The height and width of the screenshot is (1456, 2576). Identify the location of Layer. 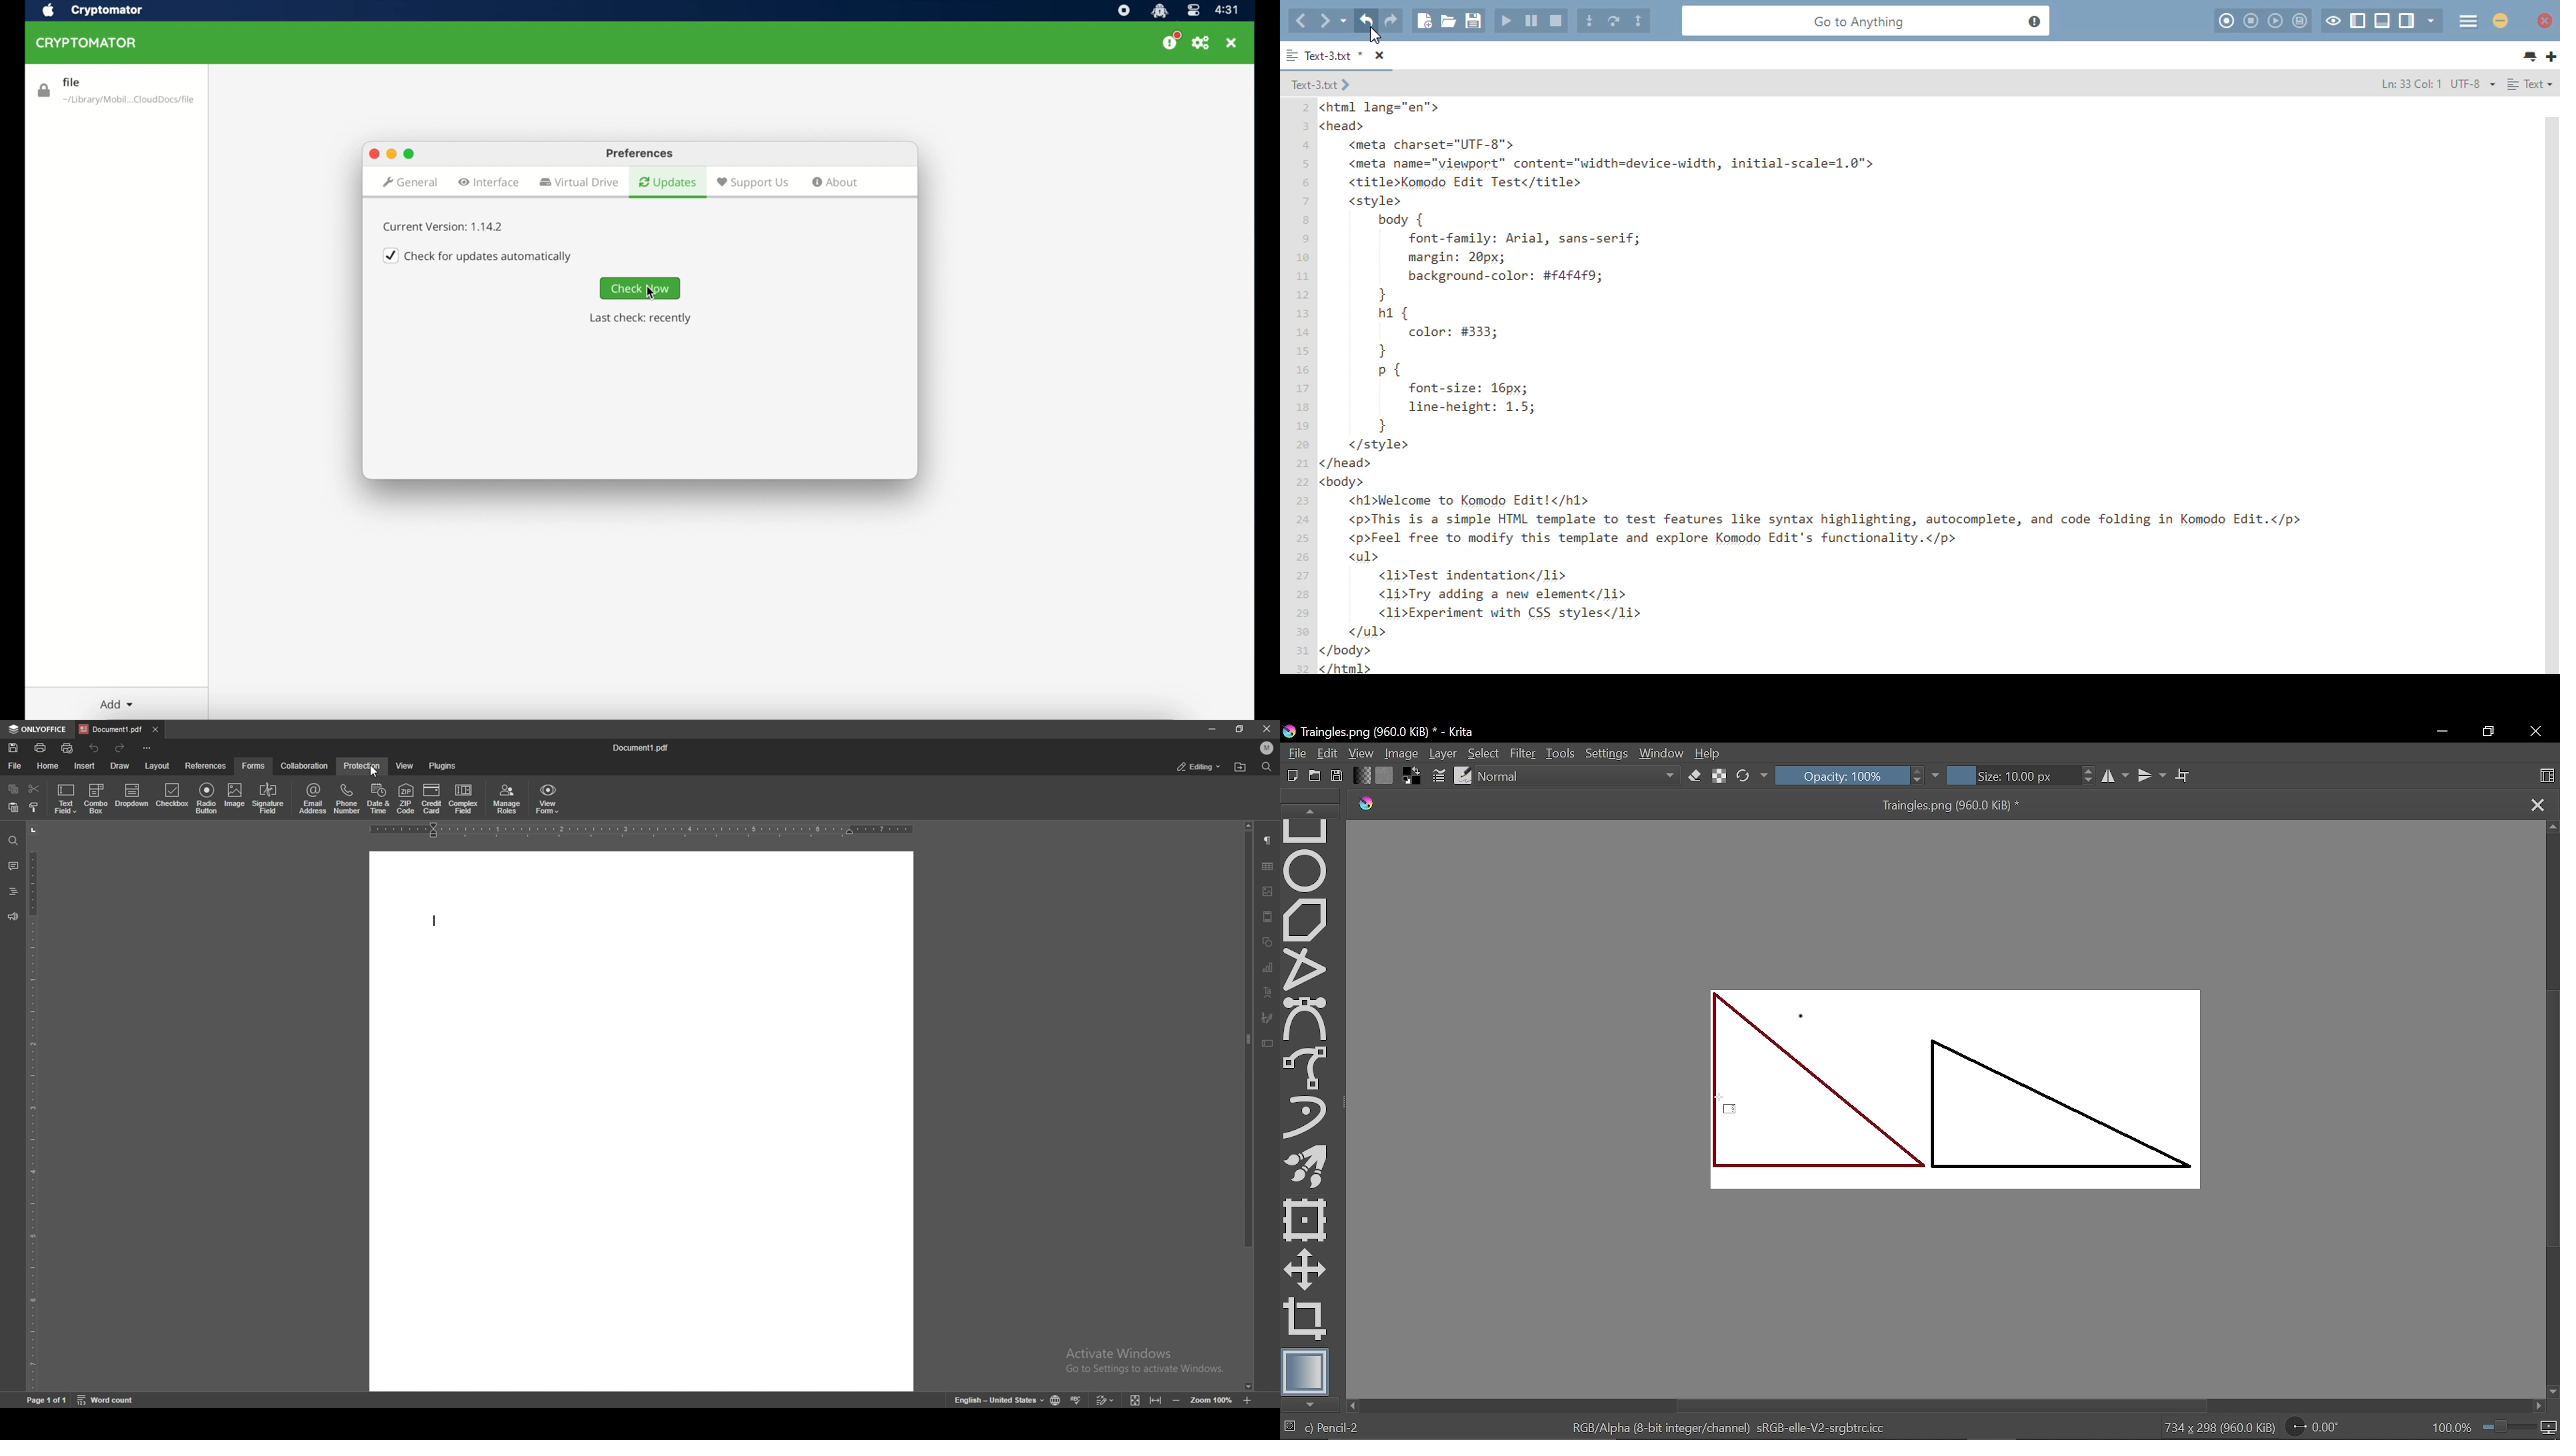
(1442, 752).